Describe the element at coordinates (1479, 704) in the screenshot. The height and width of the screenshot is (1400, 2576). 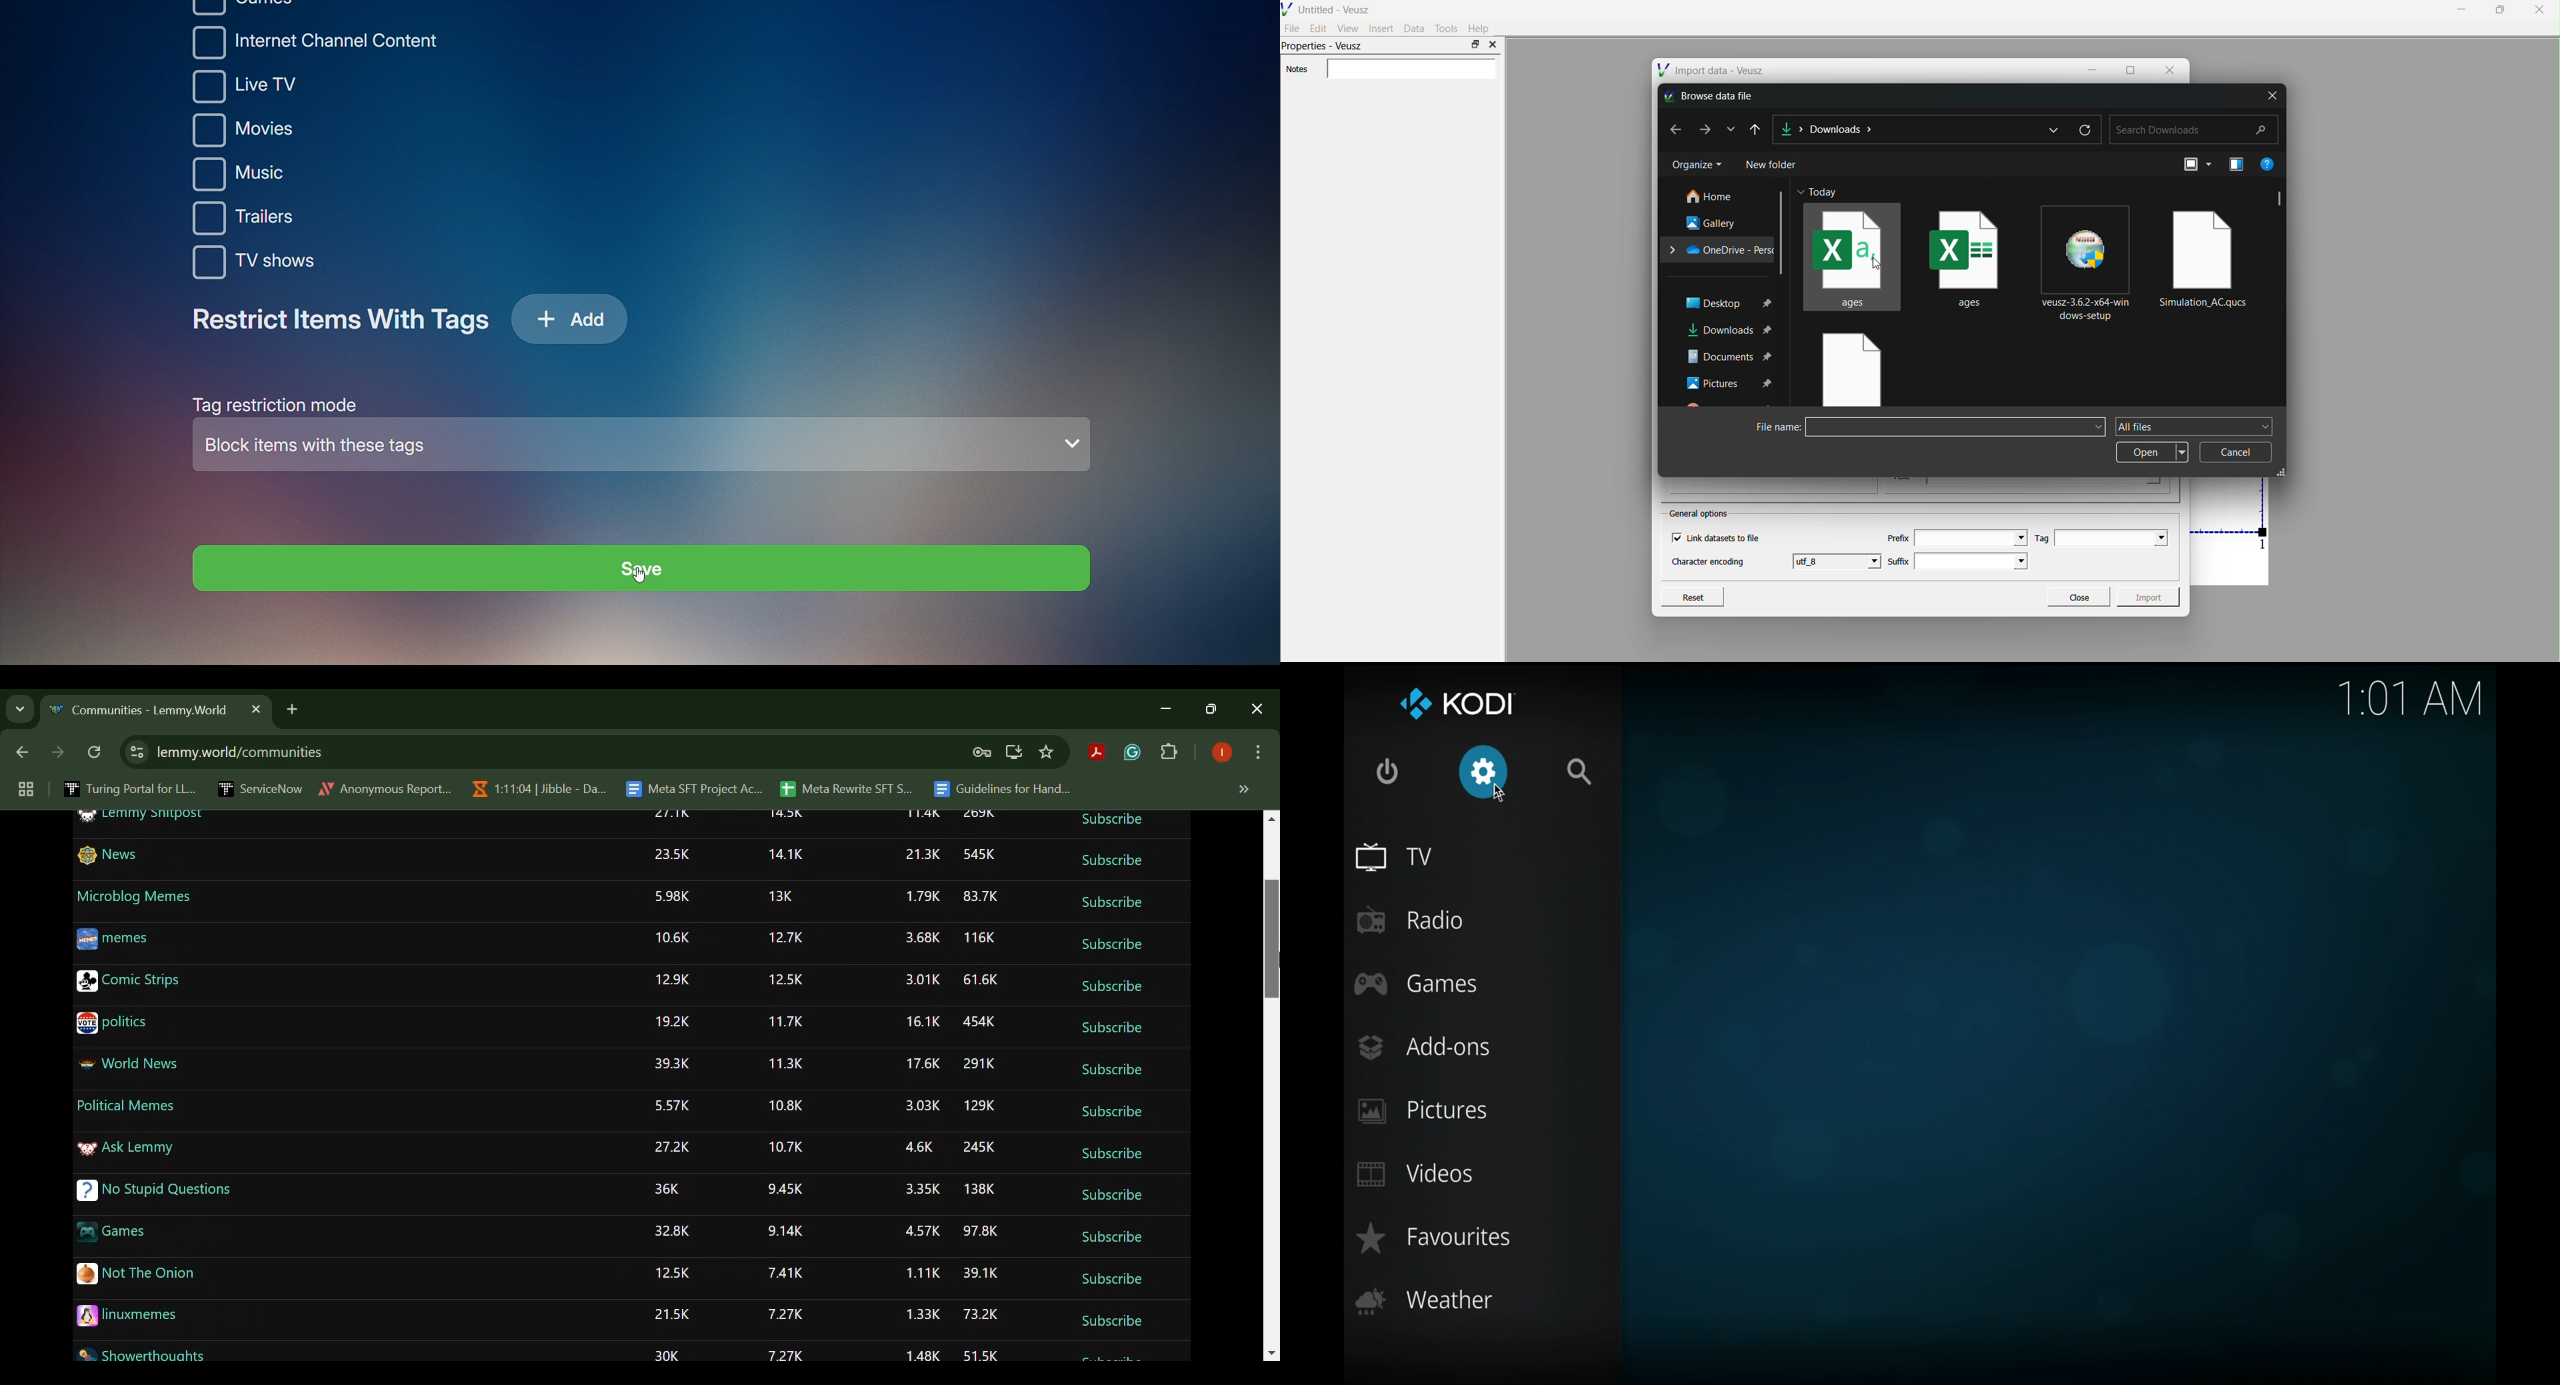
I see `kodi` at that location.